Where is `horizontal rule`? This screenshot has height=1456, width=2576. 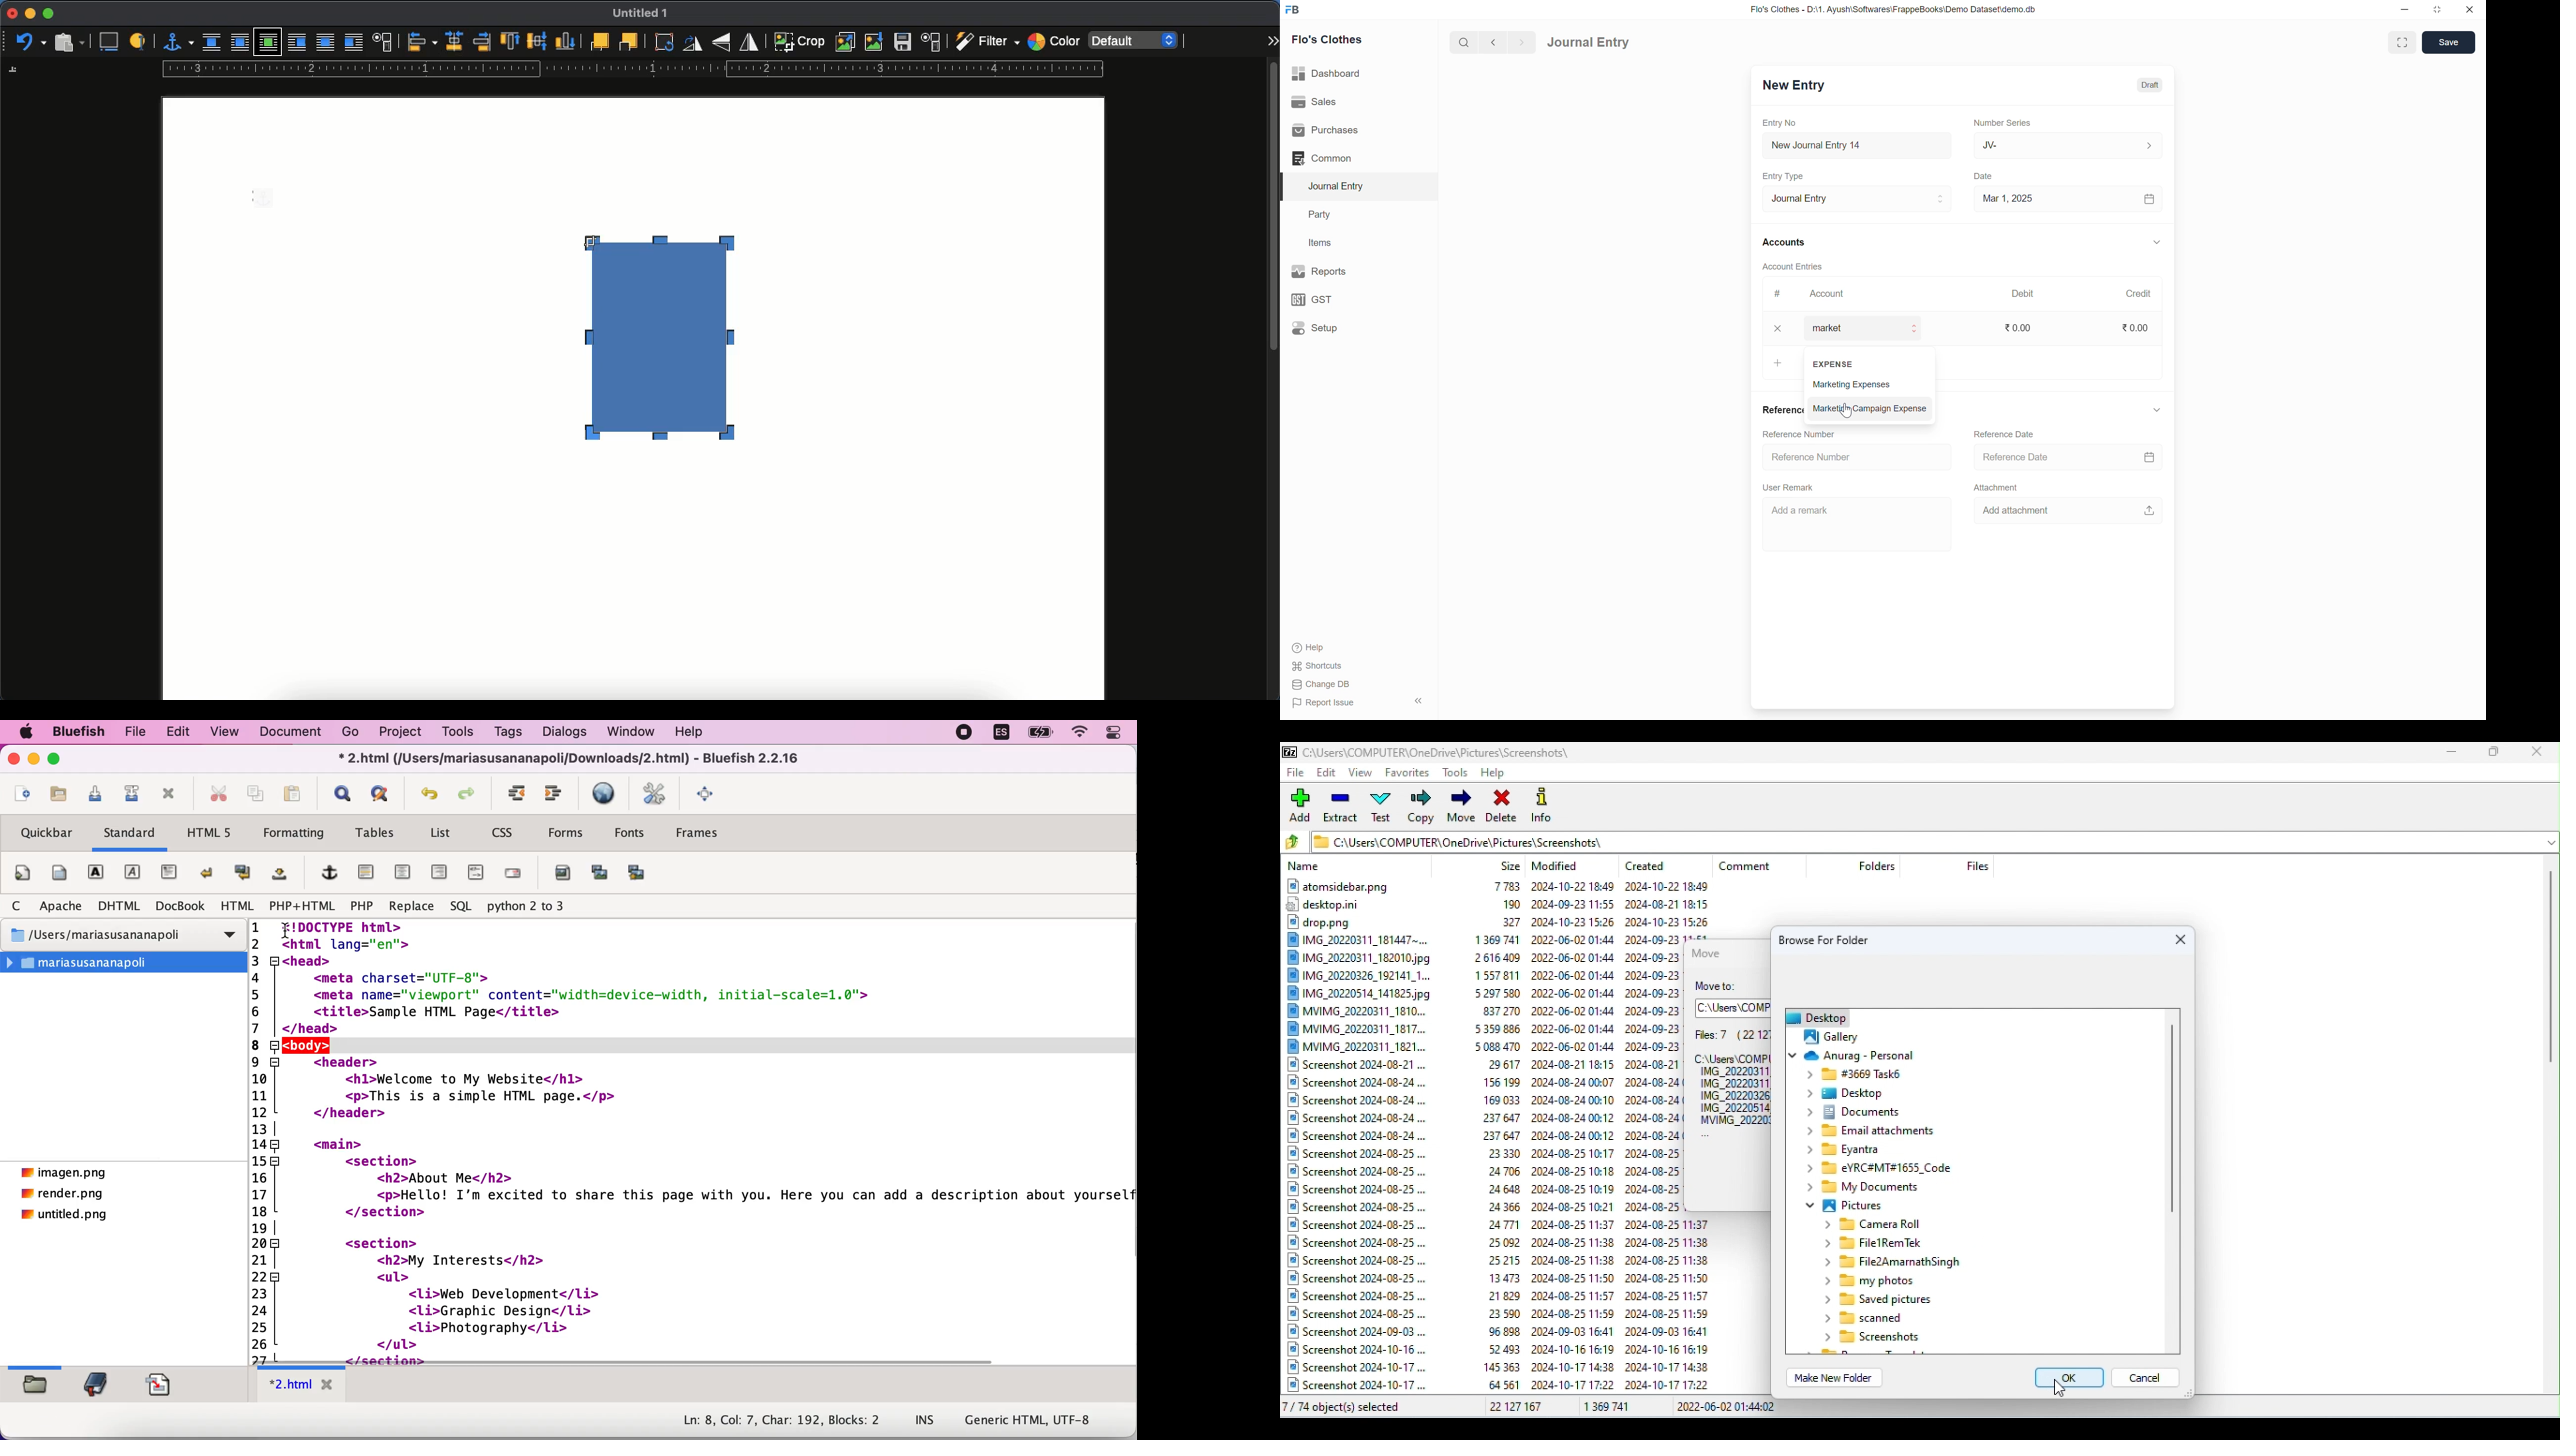
horizontal rule is located at coordinates (367, 873).